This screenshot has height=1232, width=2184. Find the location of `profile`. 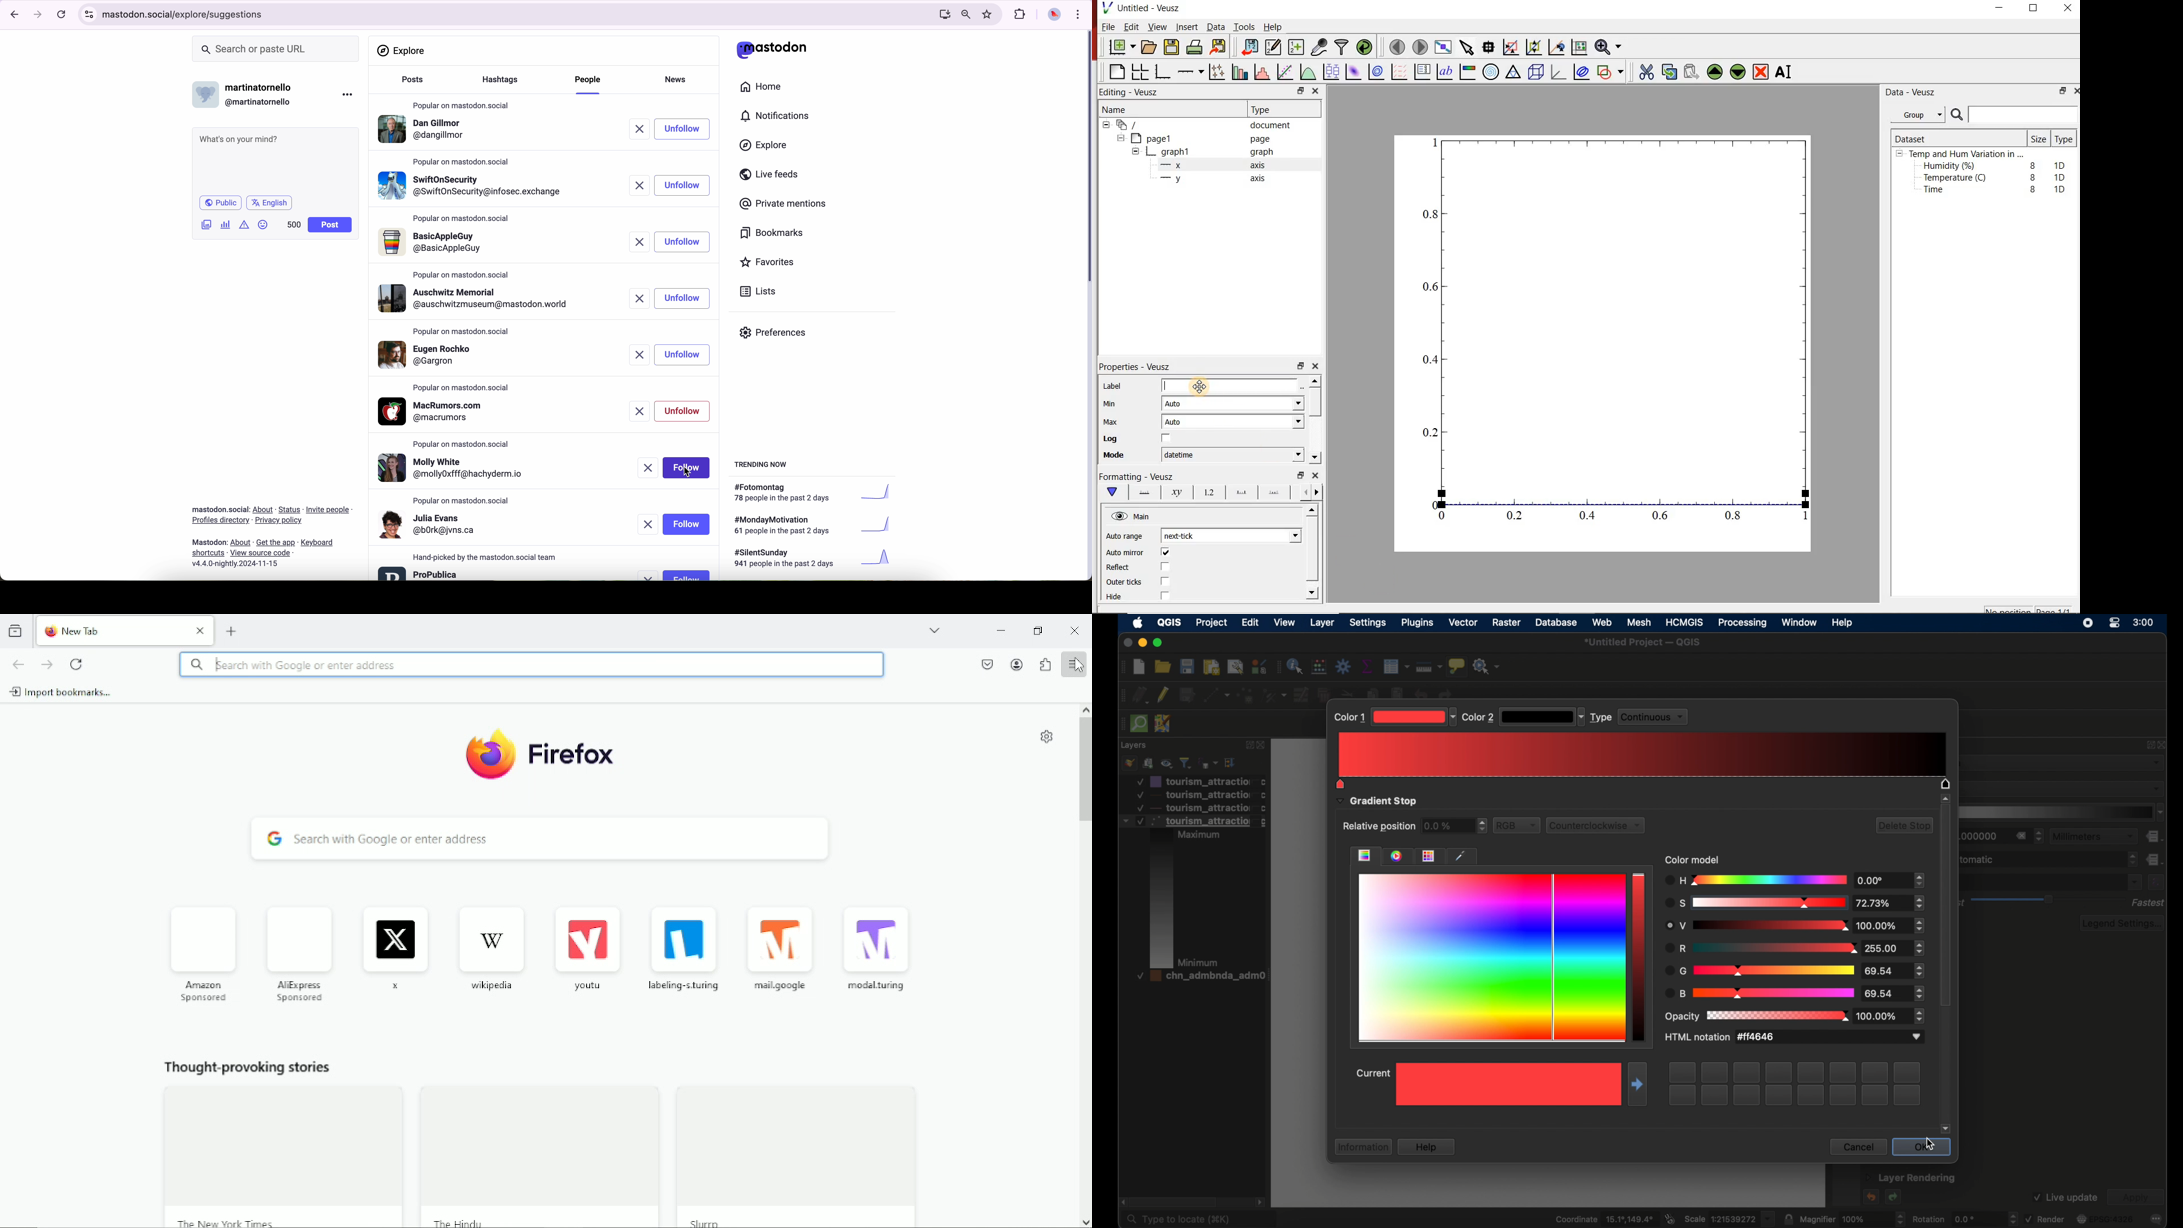

profile is located at coordinates (436, 412).